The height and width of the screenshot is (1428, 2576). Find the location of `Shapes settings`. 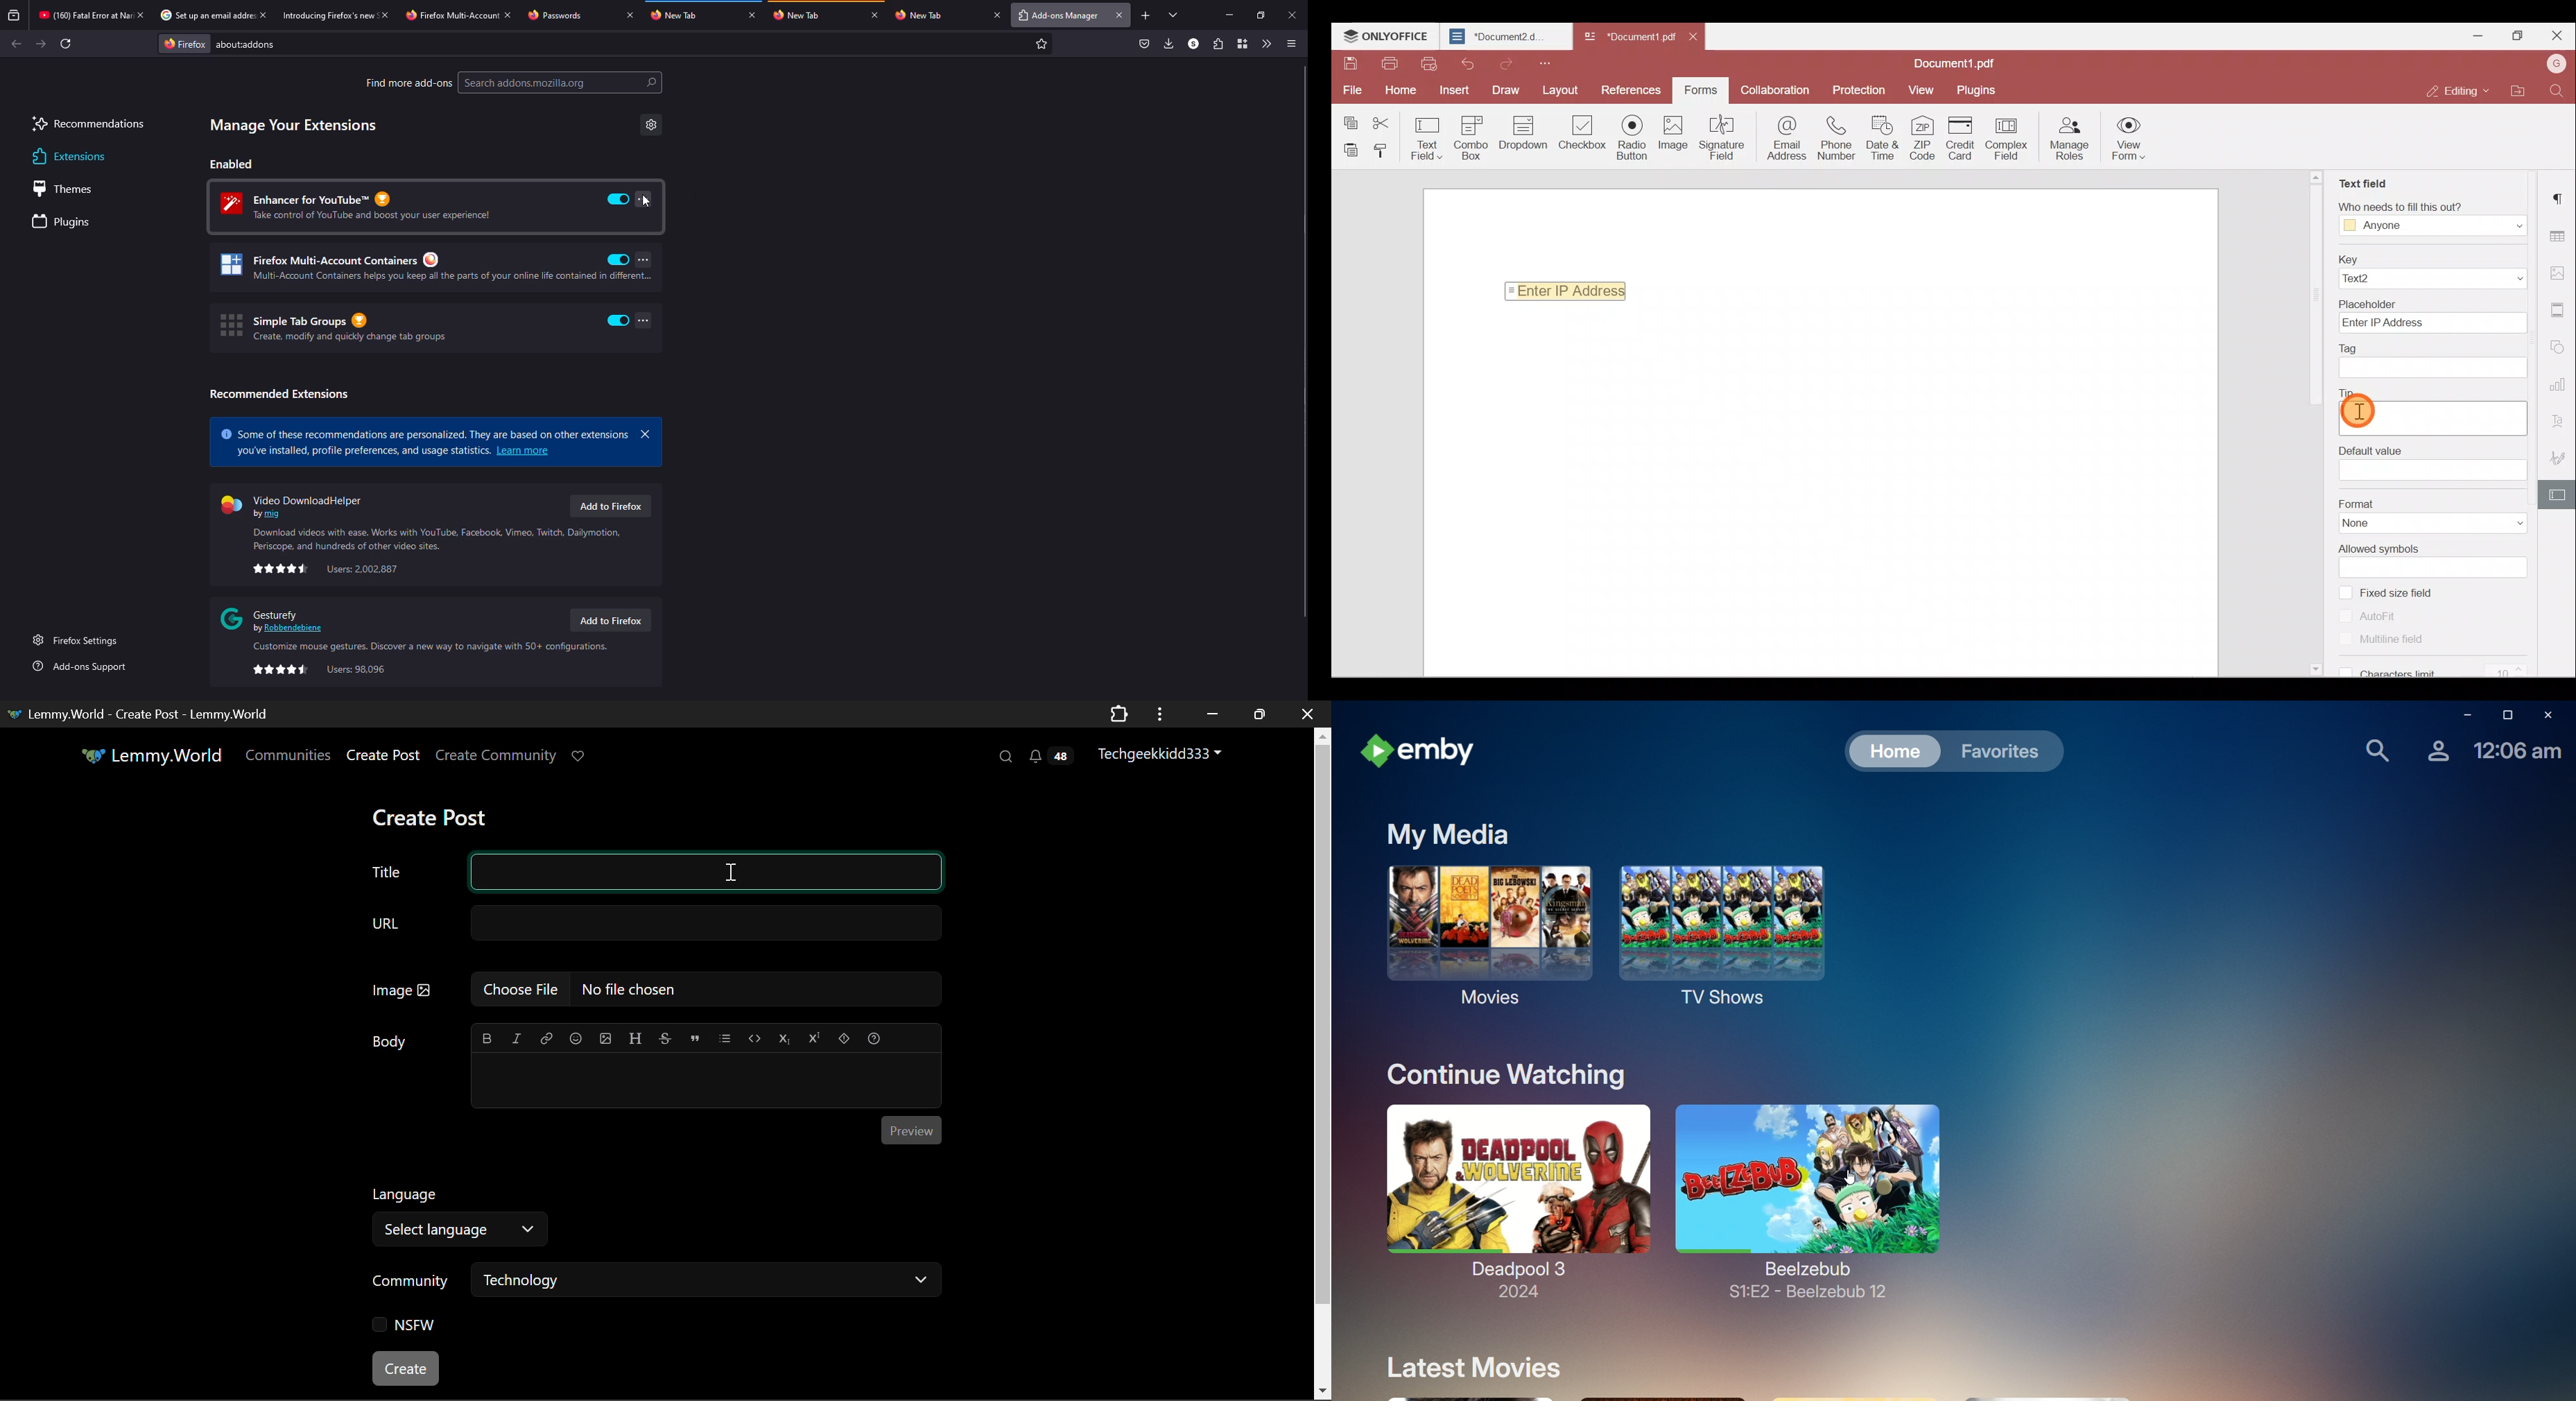

Shapes settings is located at coordinates (2561, 348).